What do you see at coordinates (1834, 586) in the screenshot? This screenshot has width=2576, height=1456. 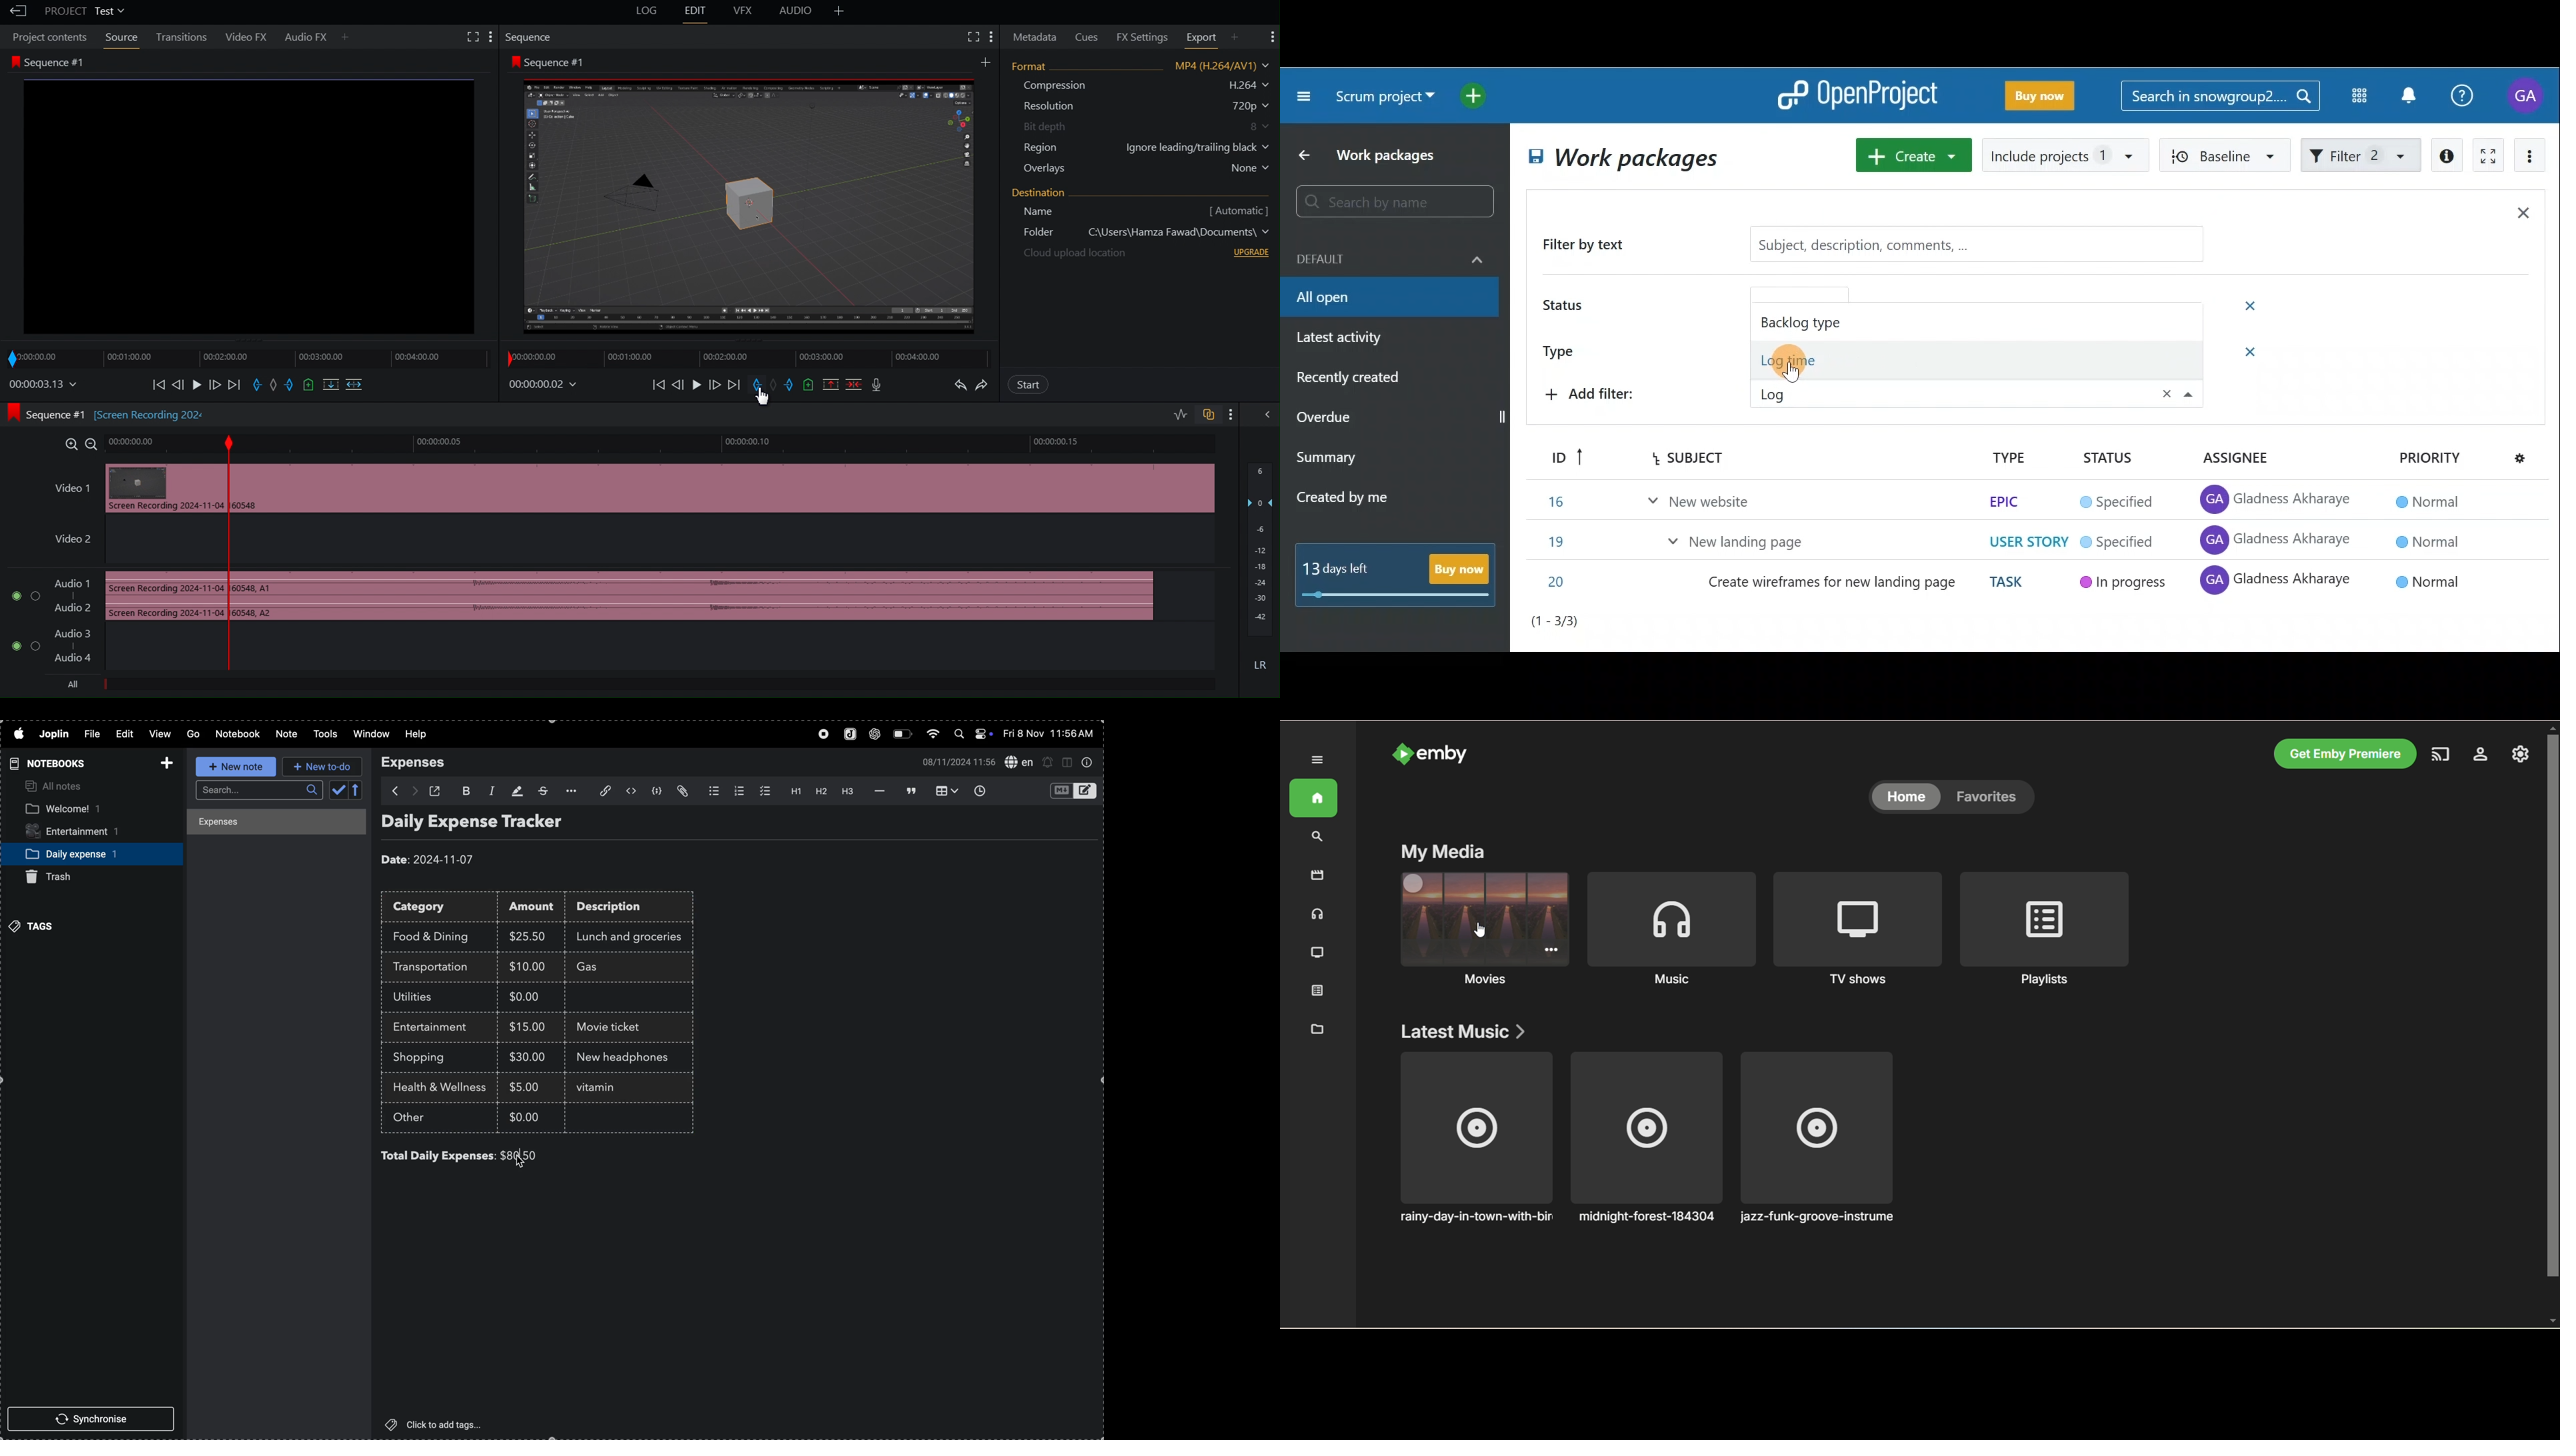 I see `Create wireframes for new landing page` at bounding box center [1834, 586].